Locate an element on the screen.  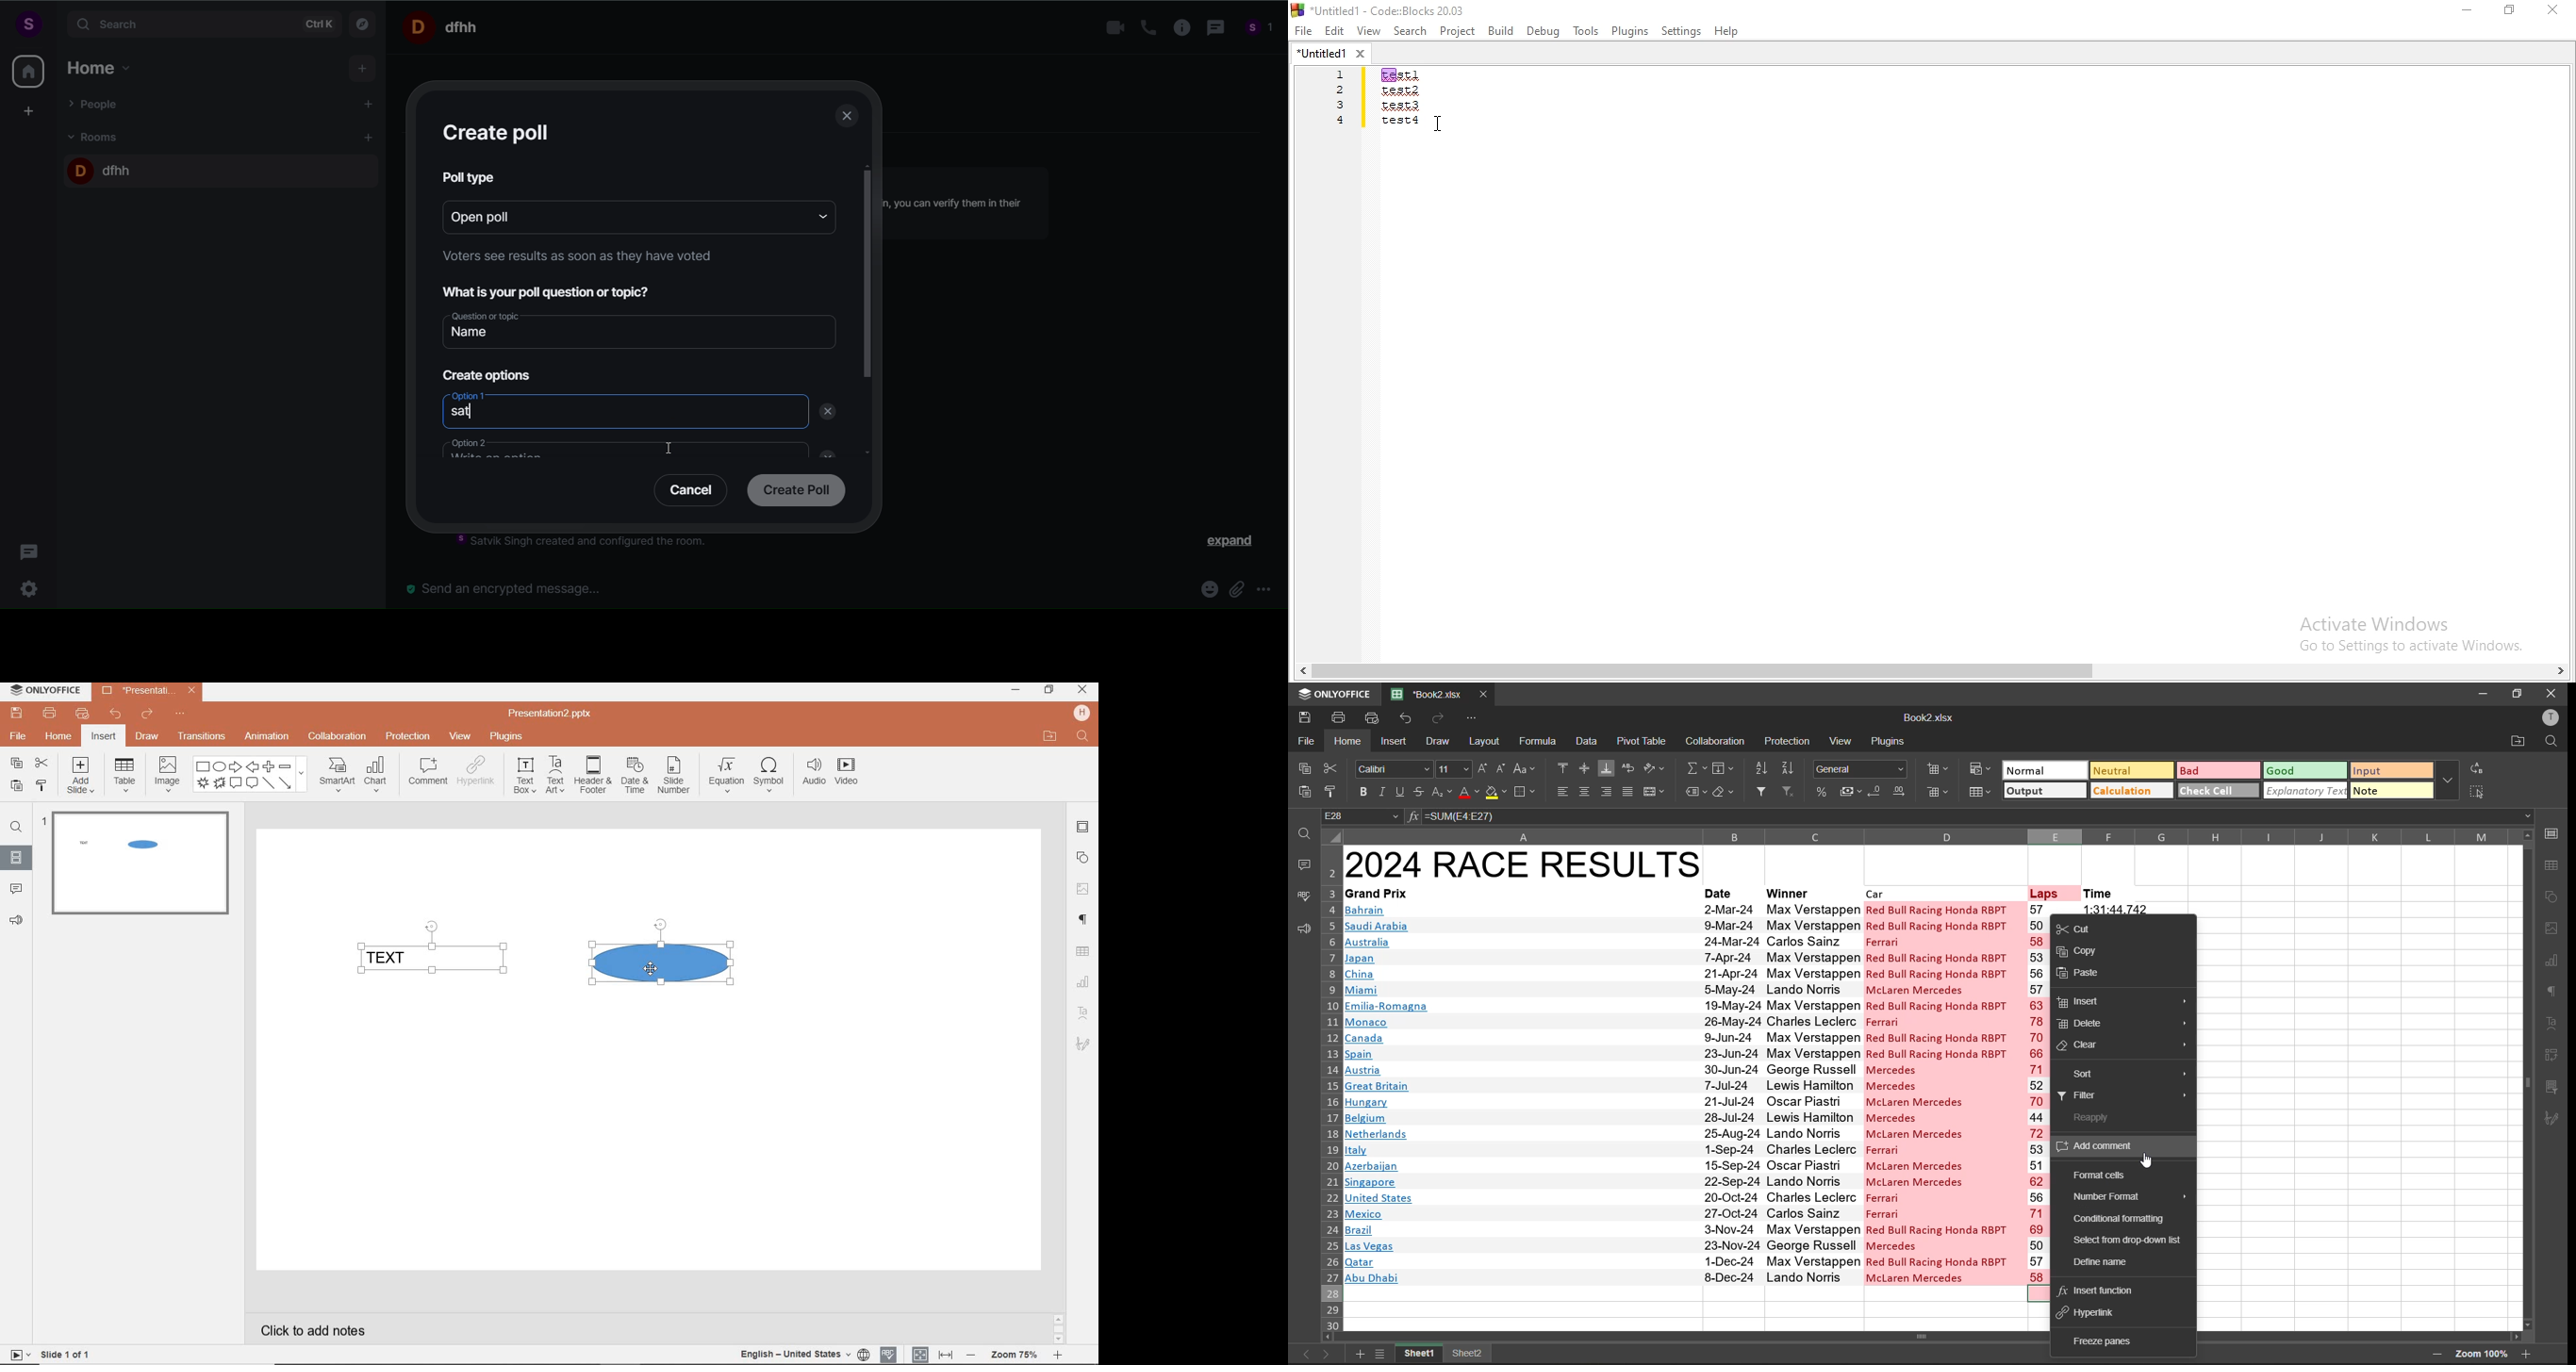
cut is located at coordinates (42, 764).